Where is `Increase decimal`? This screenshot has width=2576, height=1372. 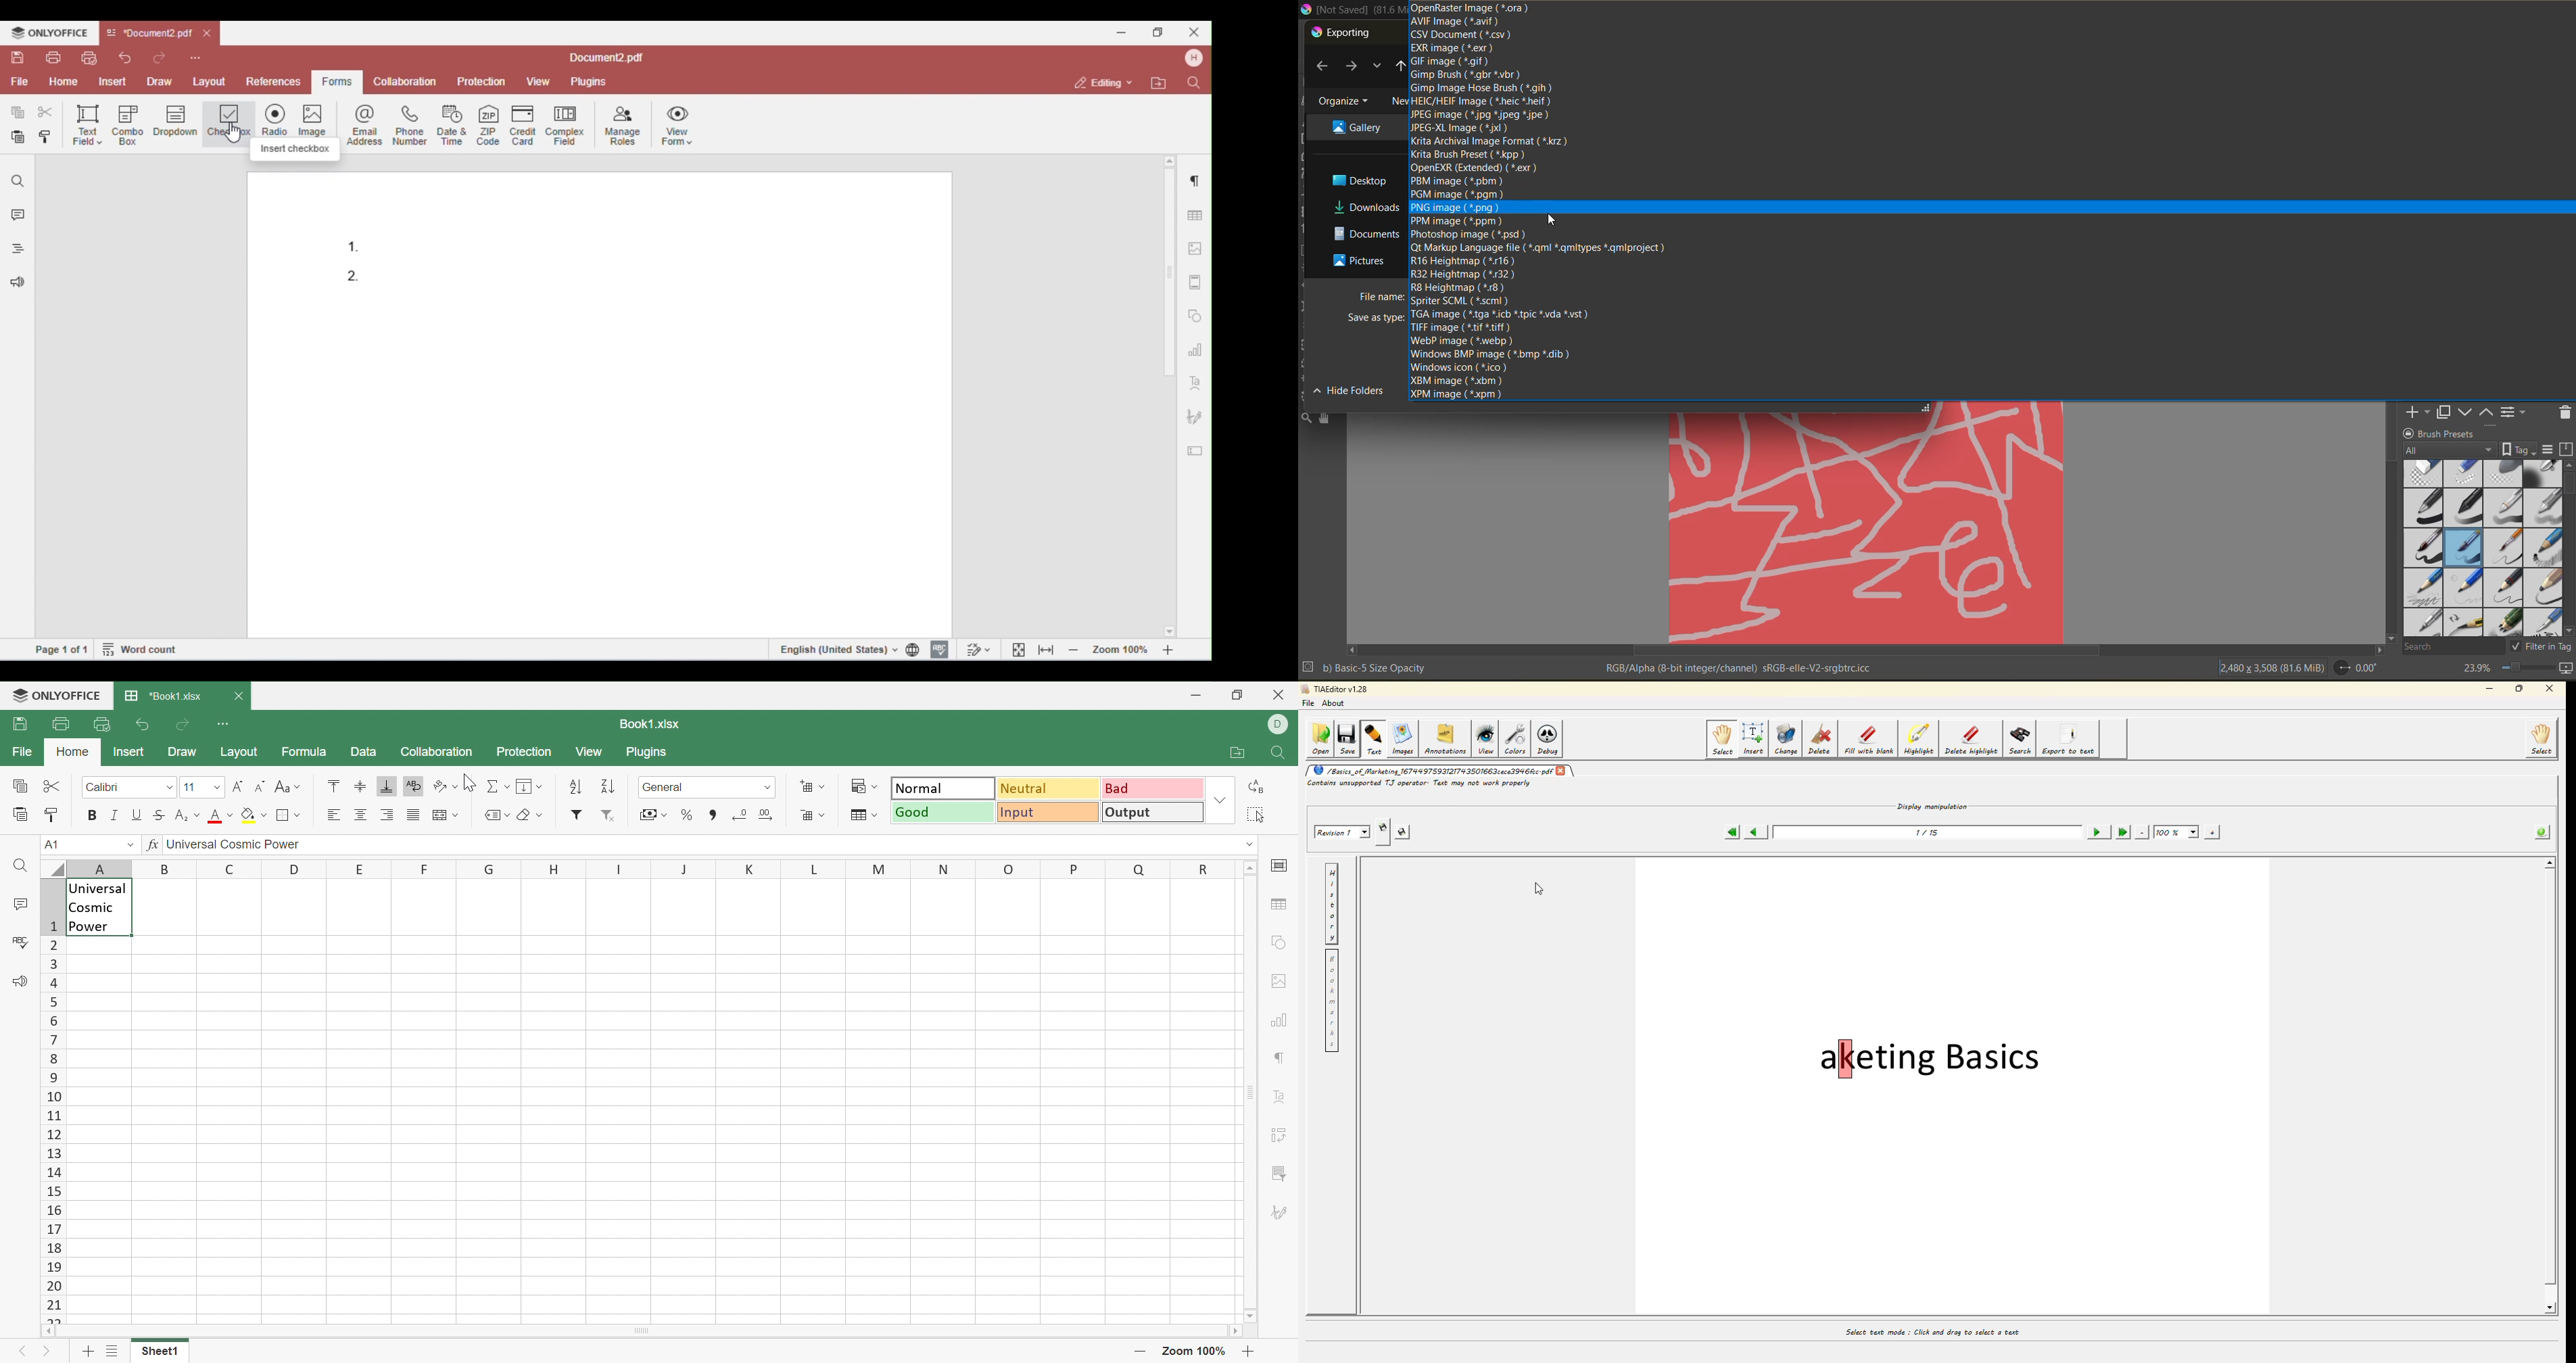 Increase decimal is located at coordinates (767, 814).